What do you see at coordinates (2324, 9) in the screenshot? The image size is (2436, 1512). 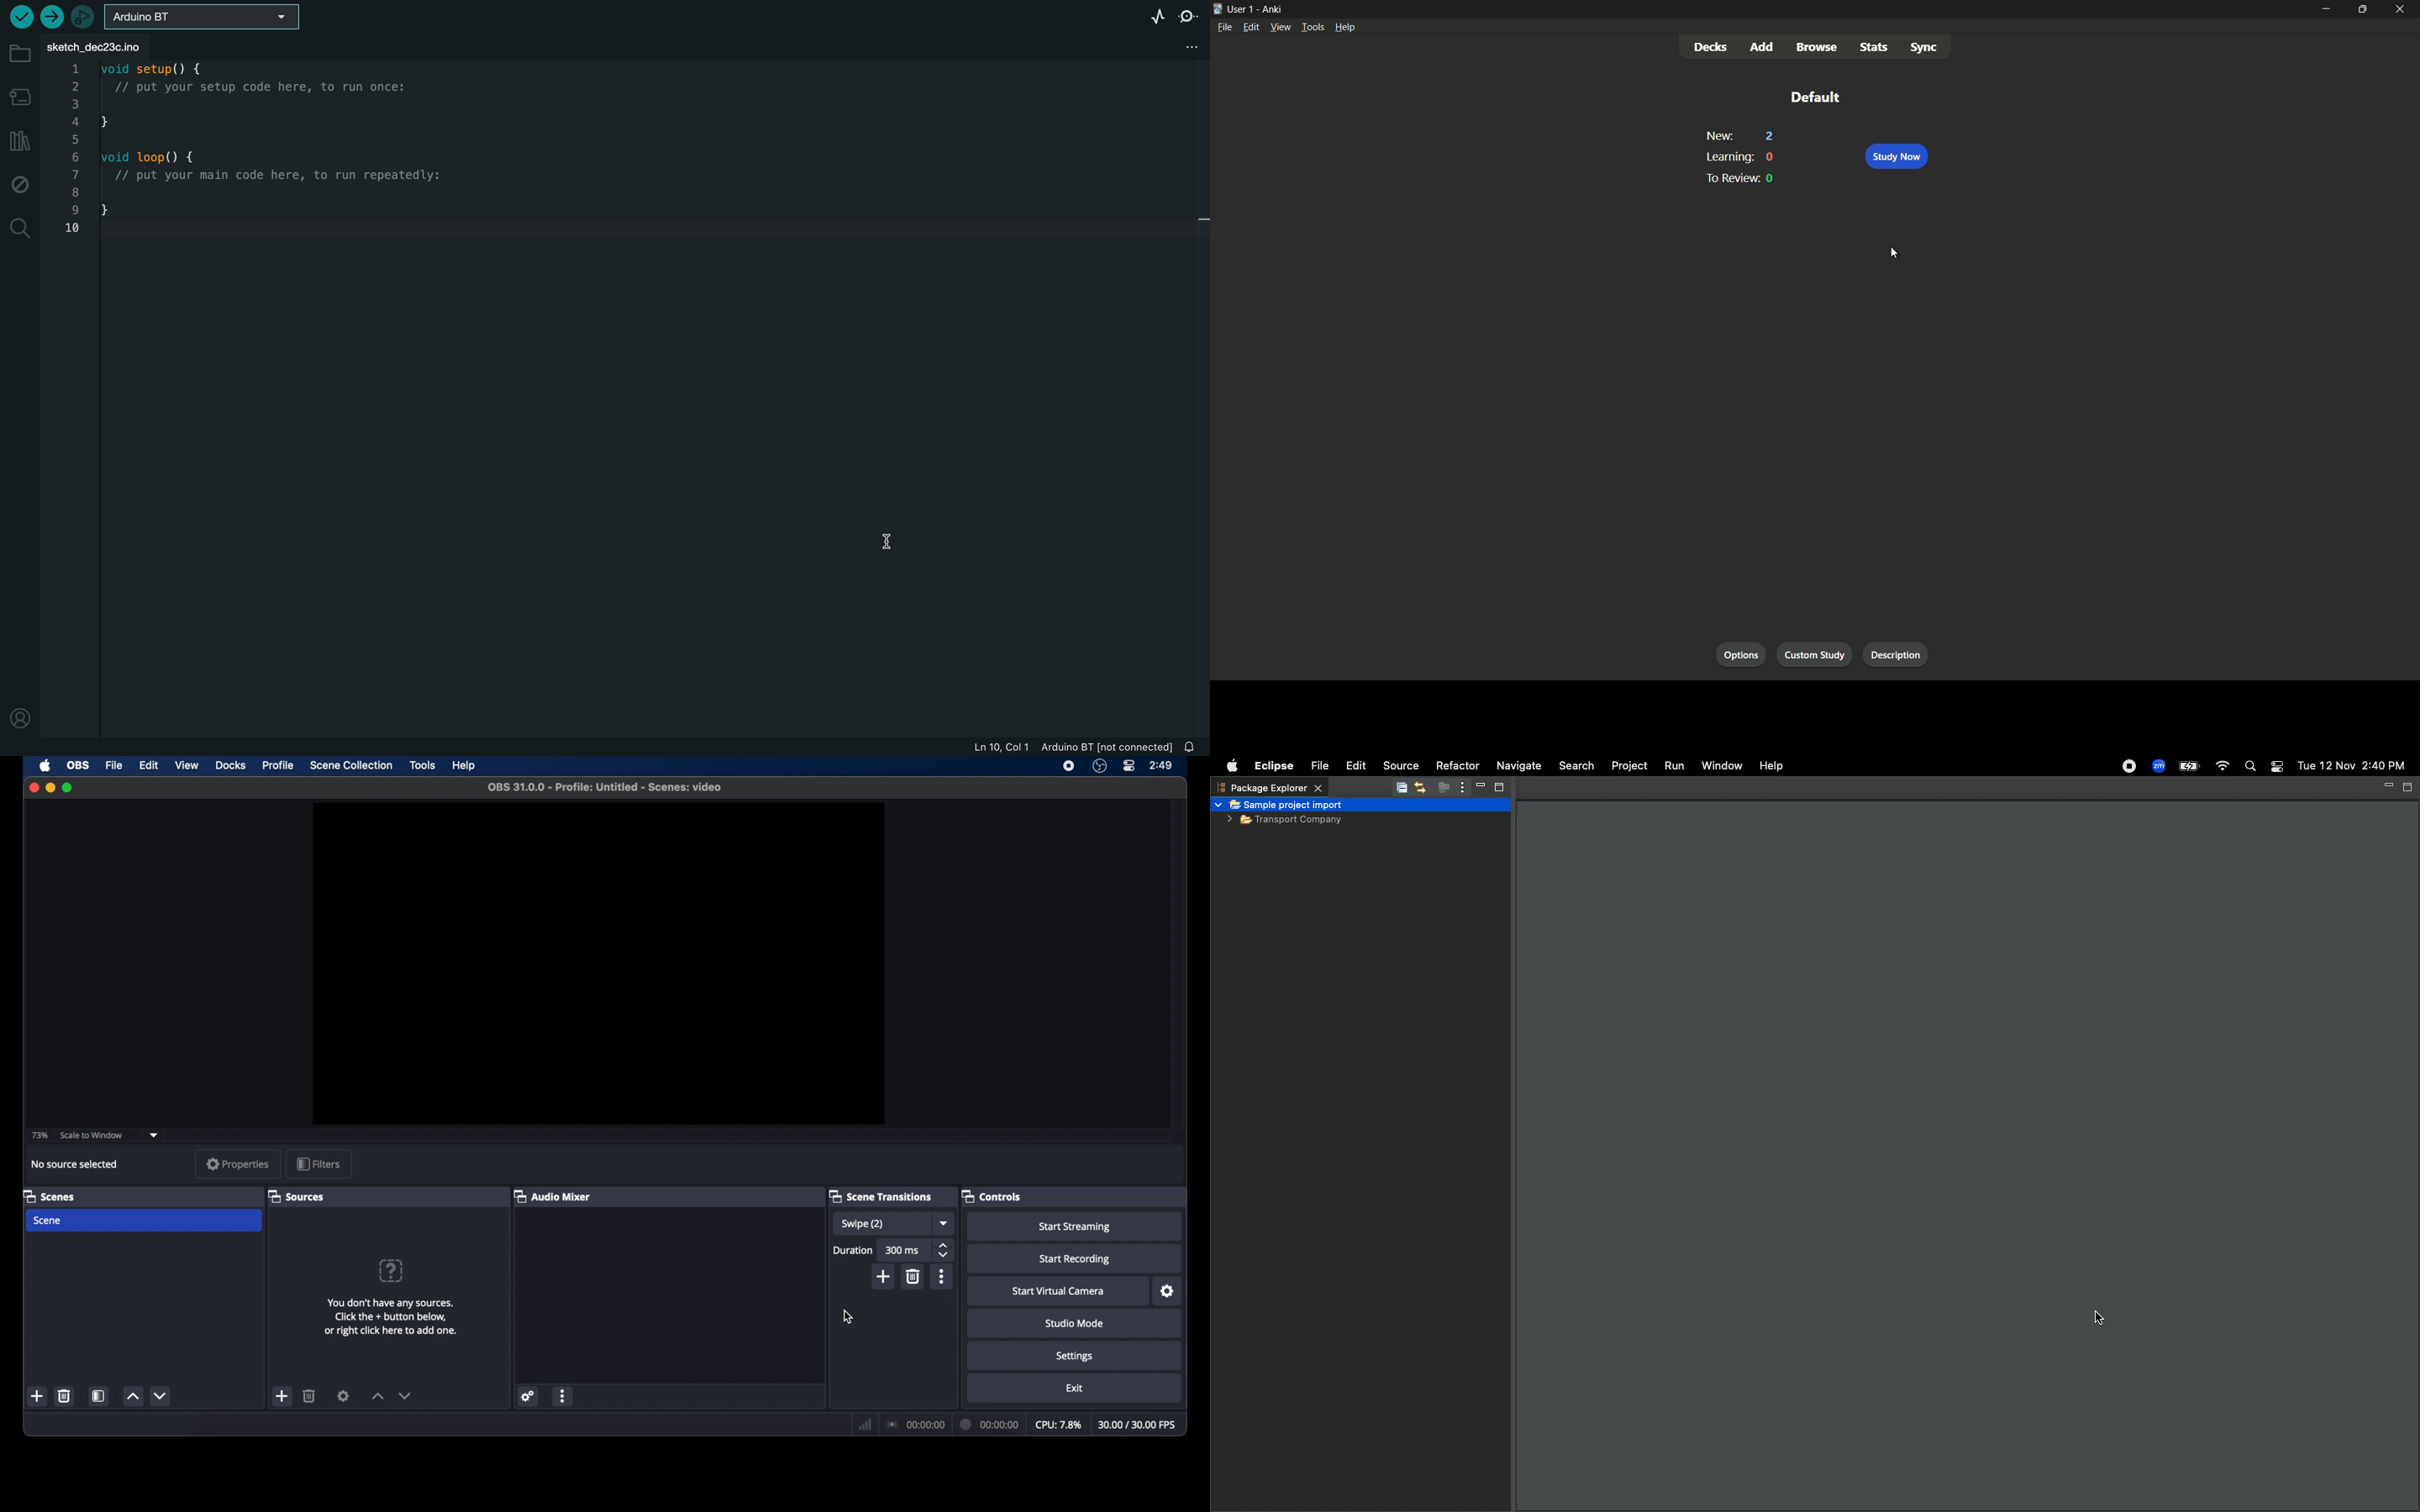 I see `minimize` at bounding box center [2324, 9].